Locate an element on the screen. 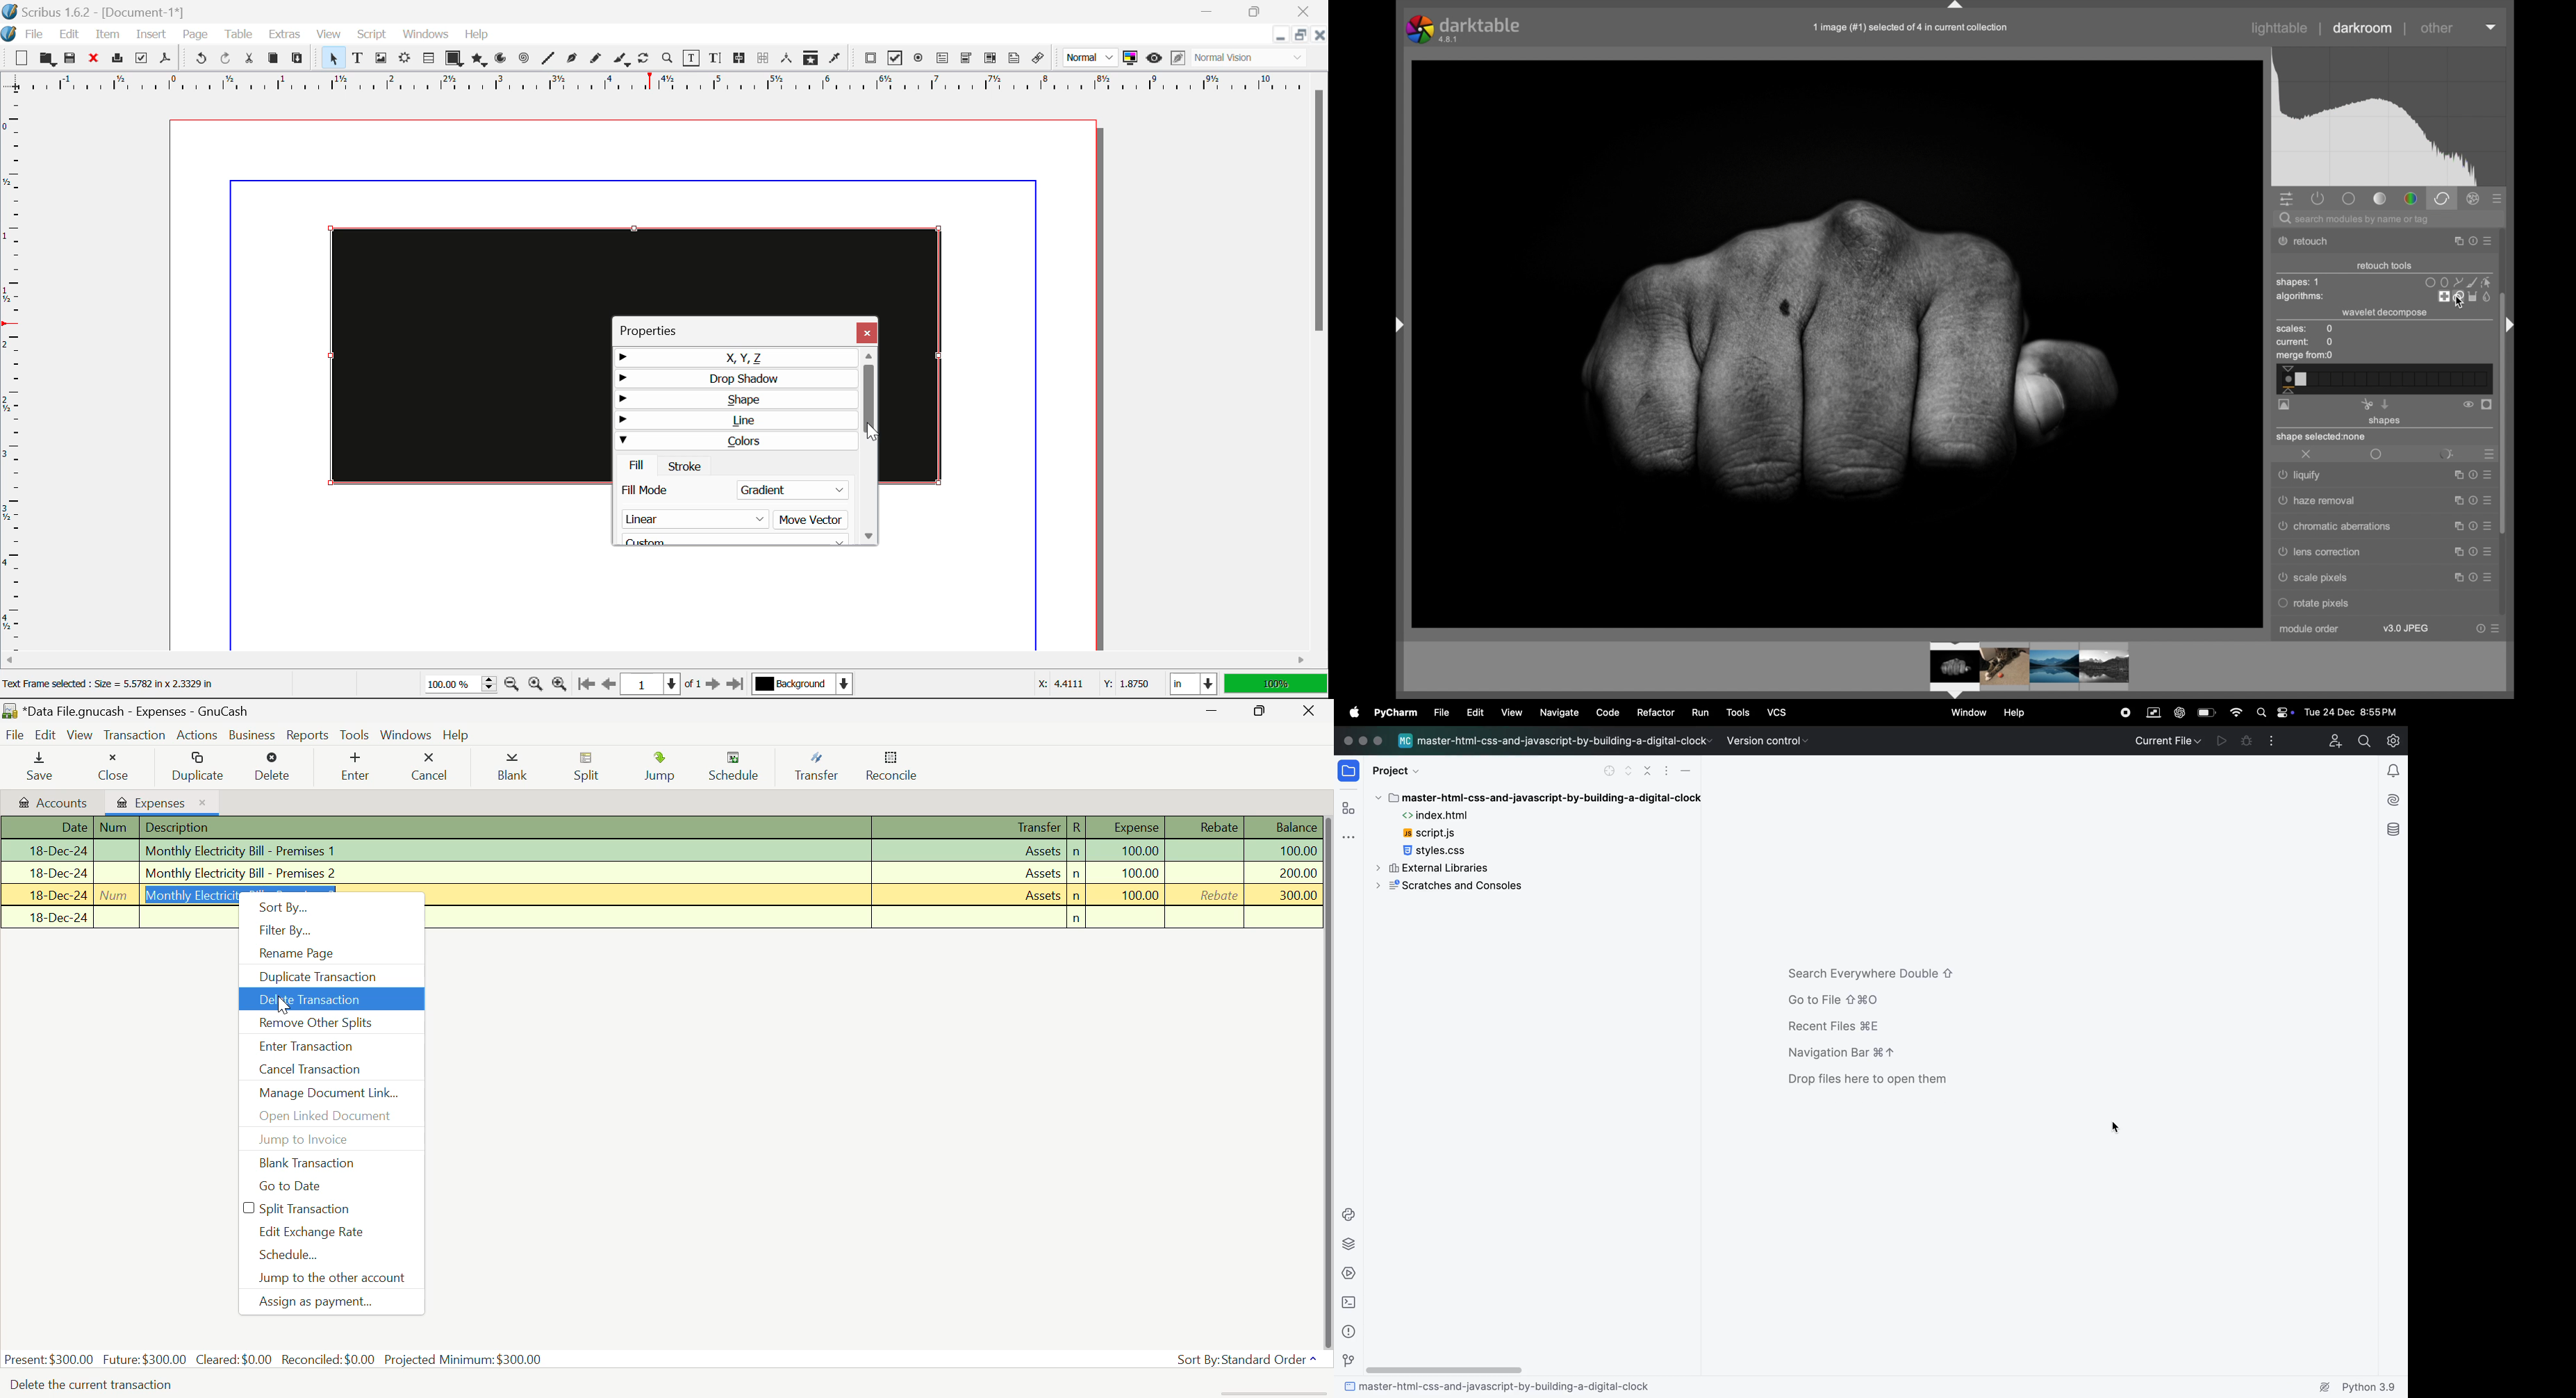 The height and width of the screenshot is (1400, 2576). PDF List Box is located at coordinates (991, 58).